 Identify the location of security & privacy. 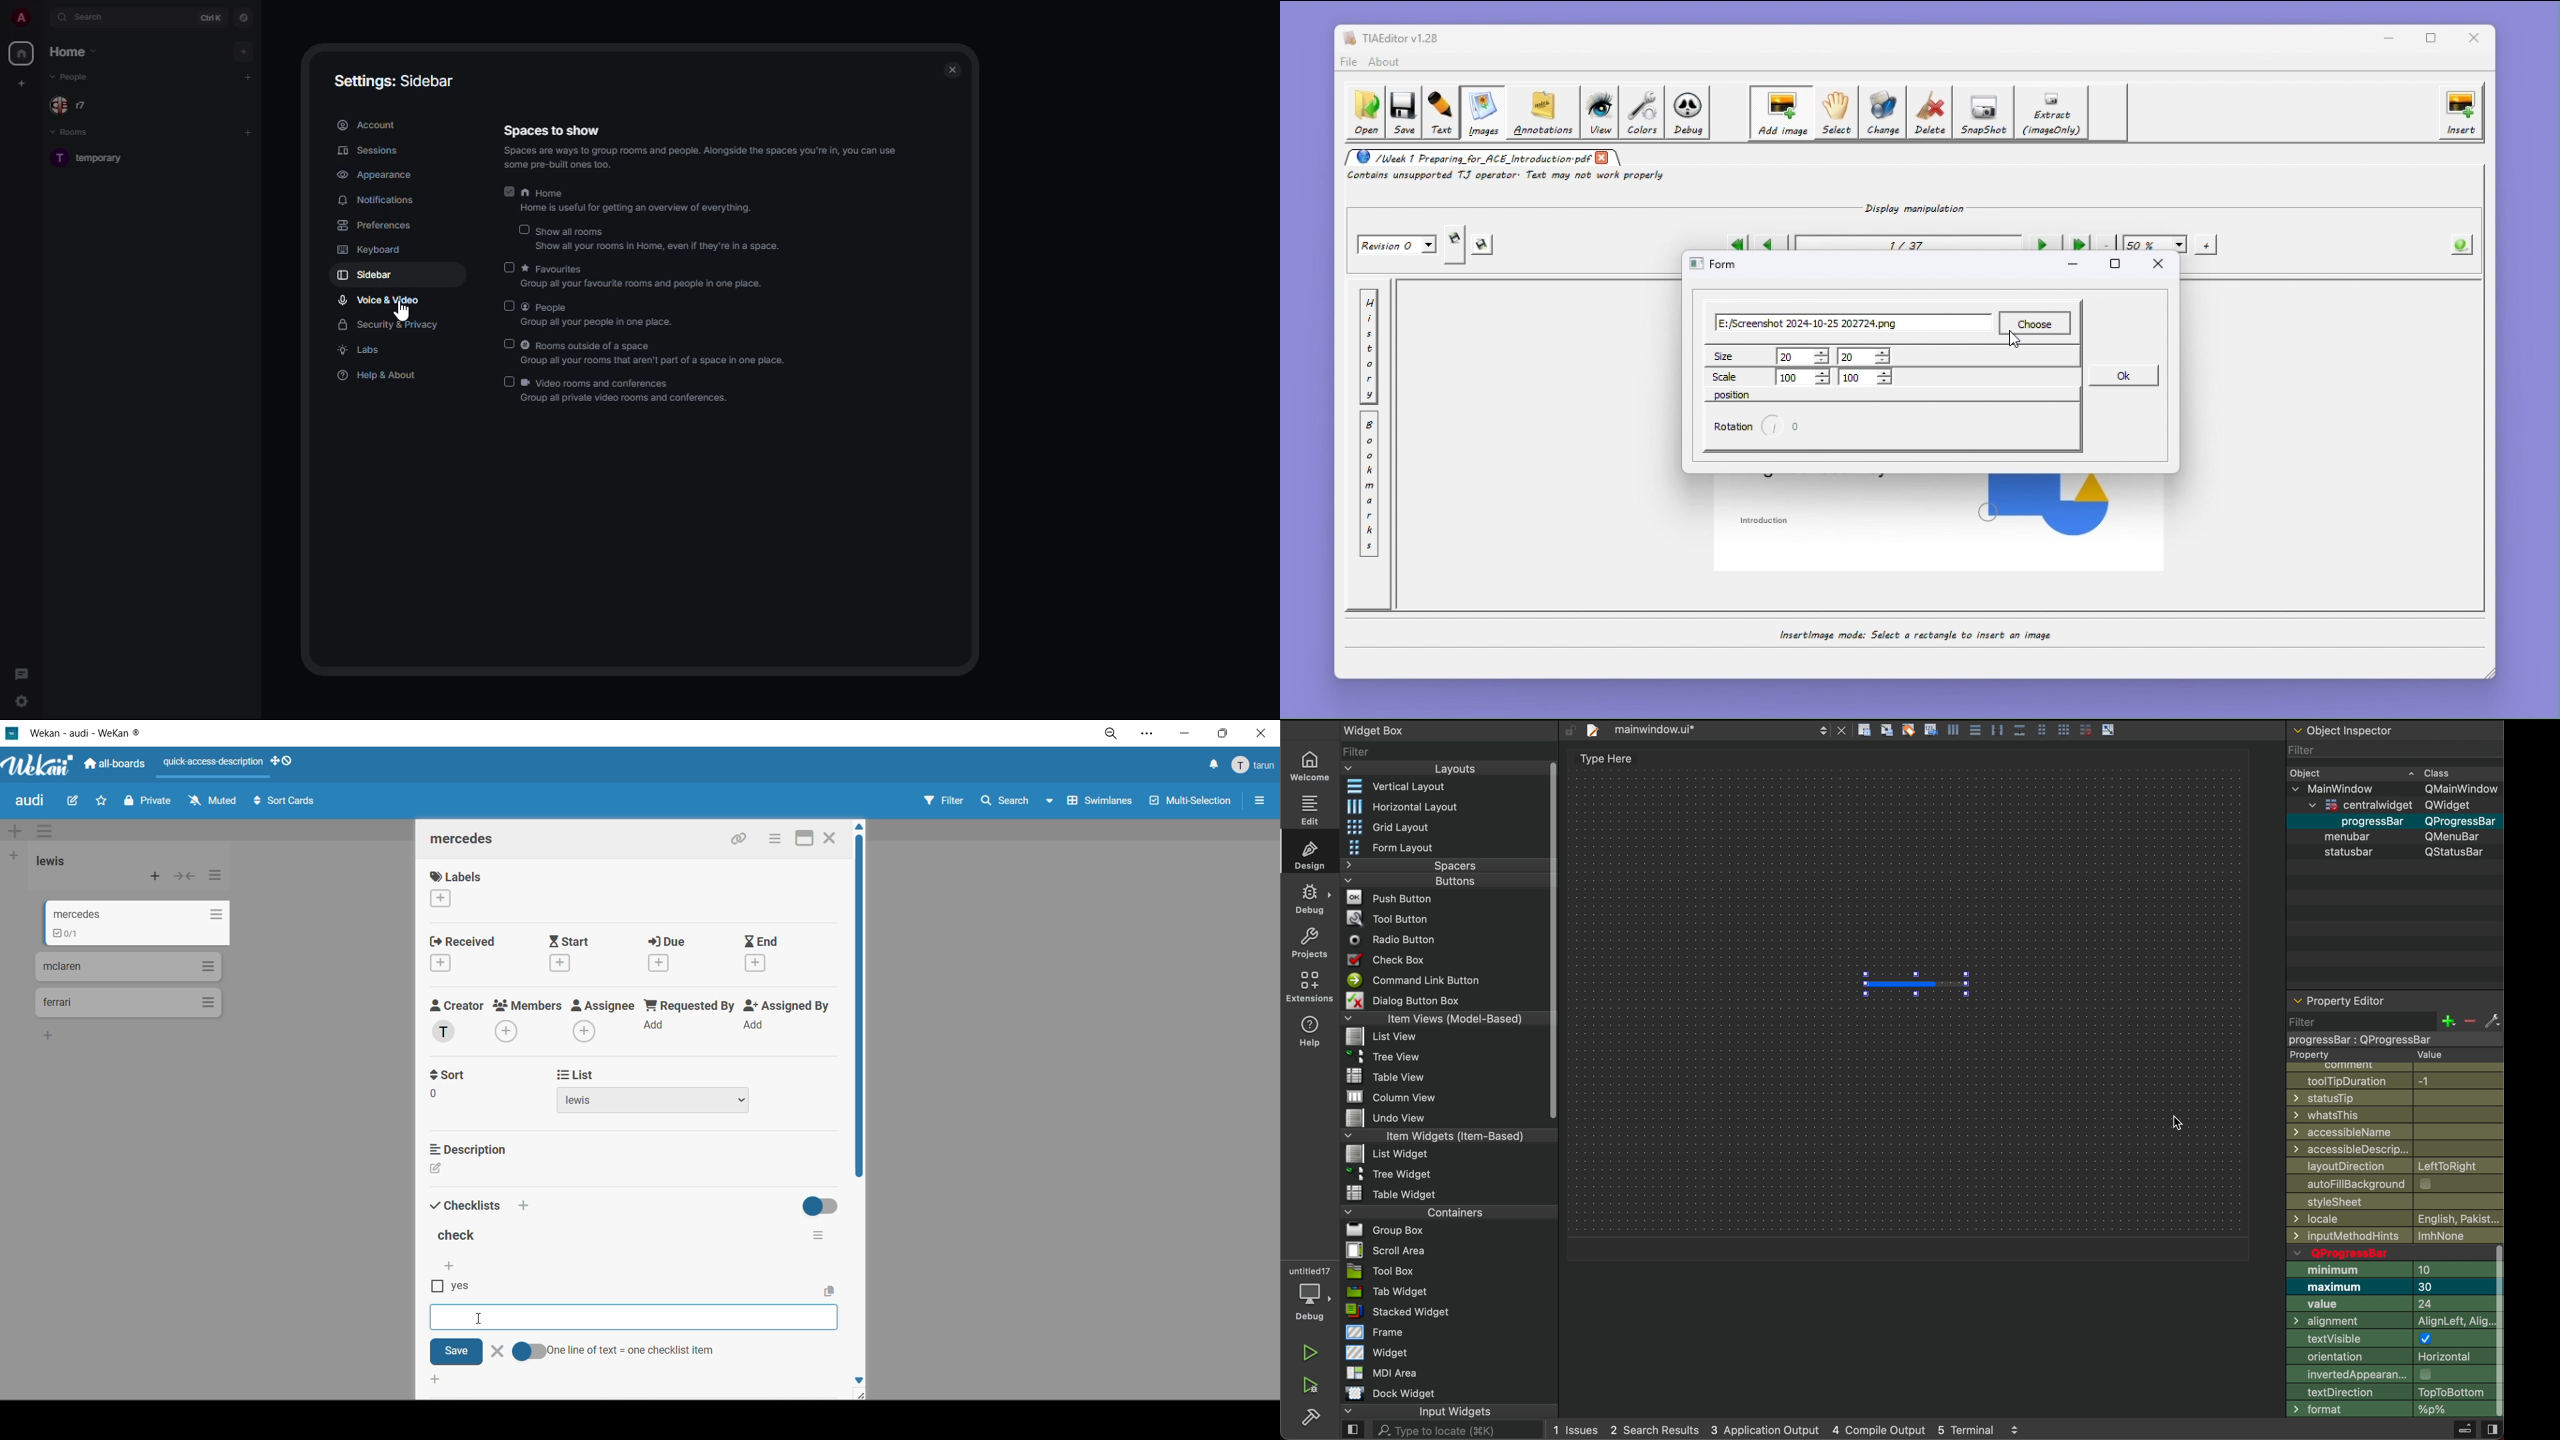
(392, 328).